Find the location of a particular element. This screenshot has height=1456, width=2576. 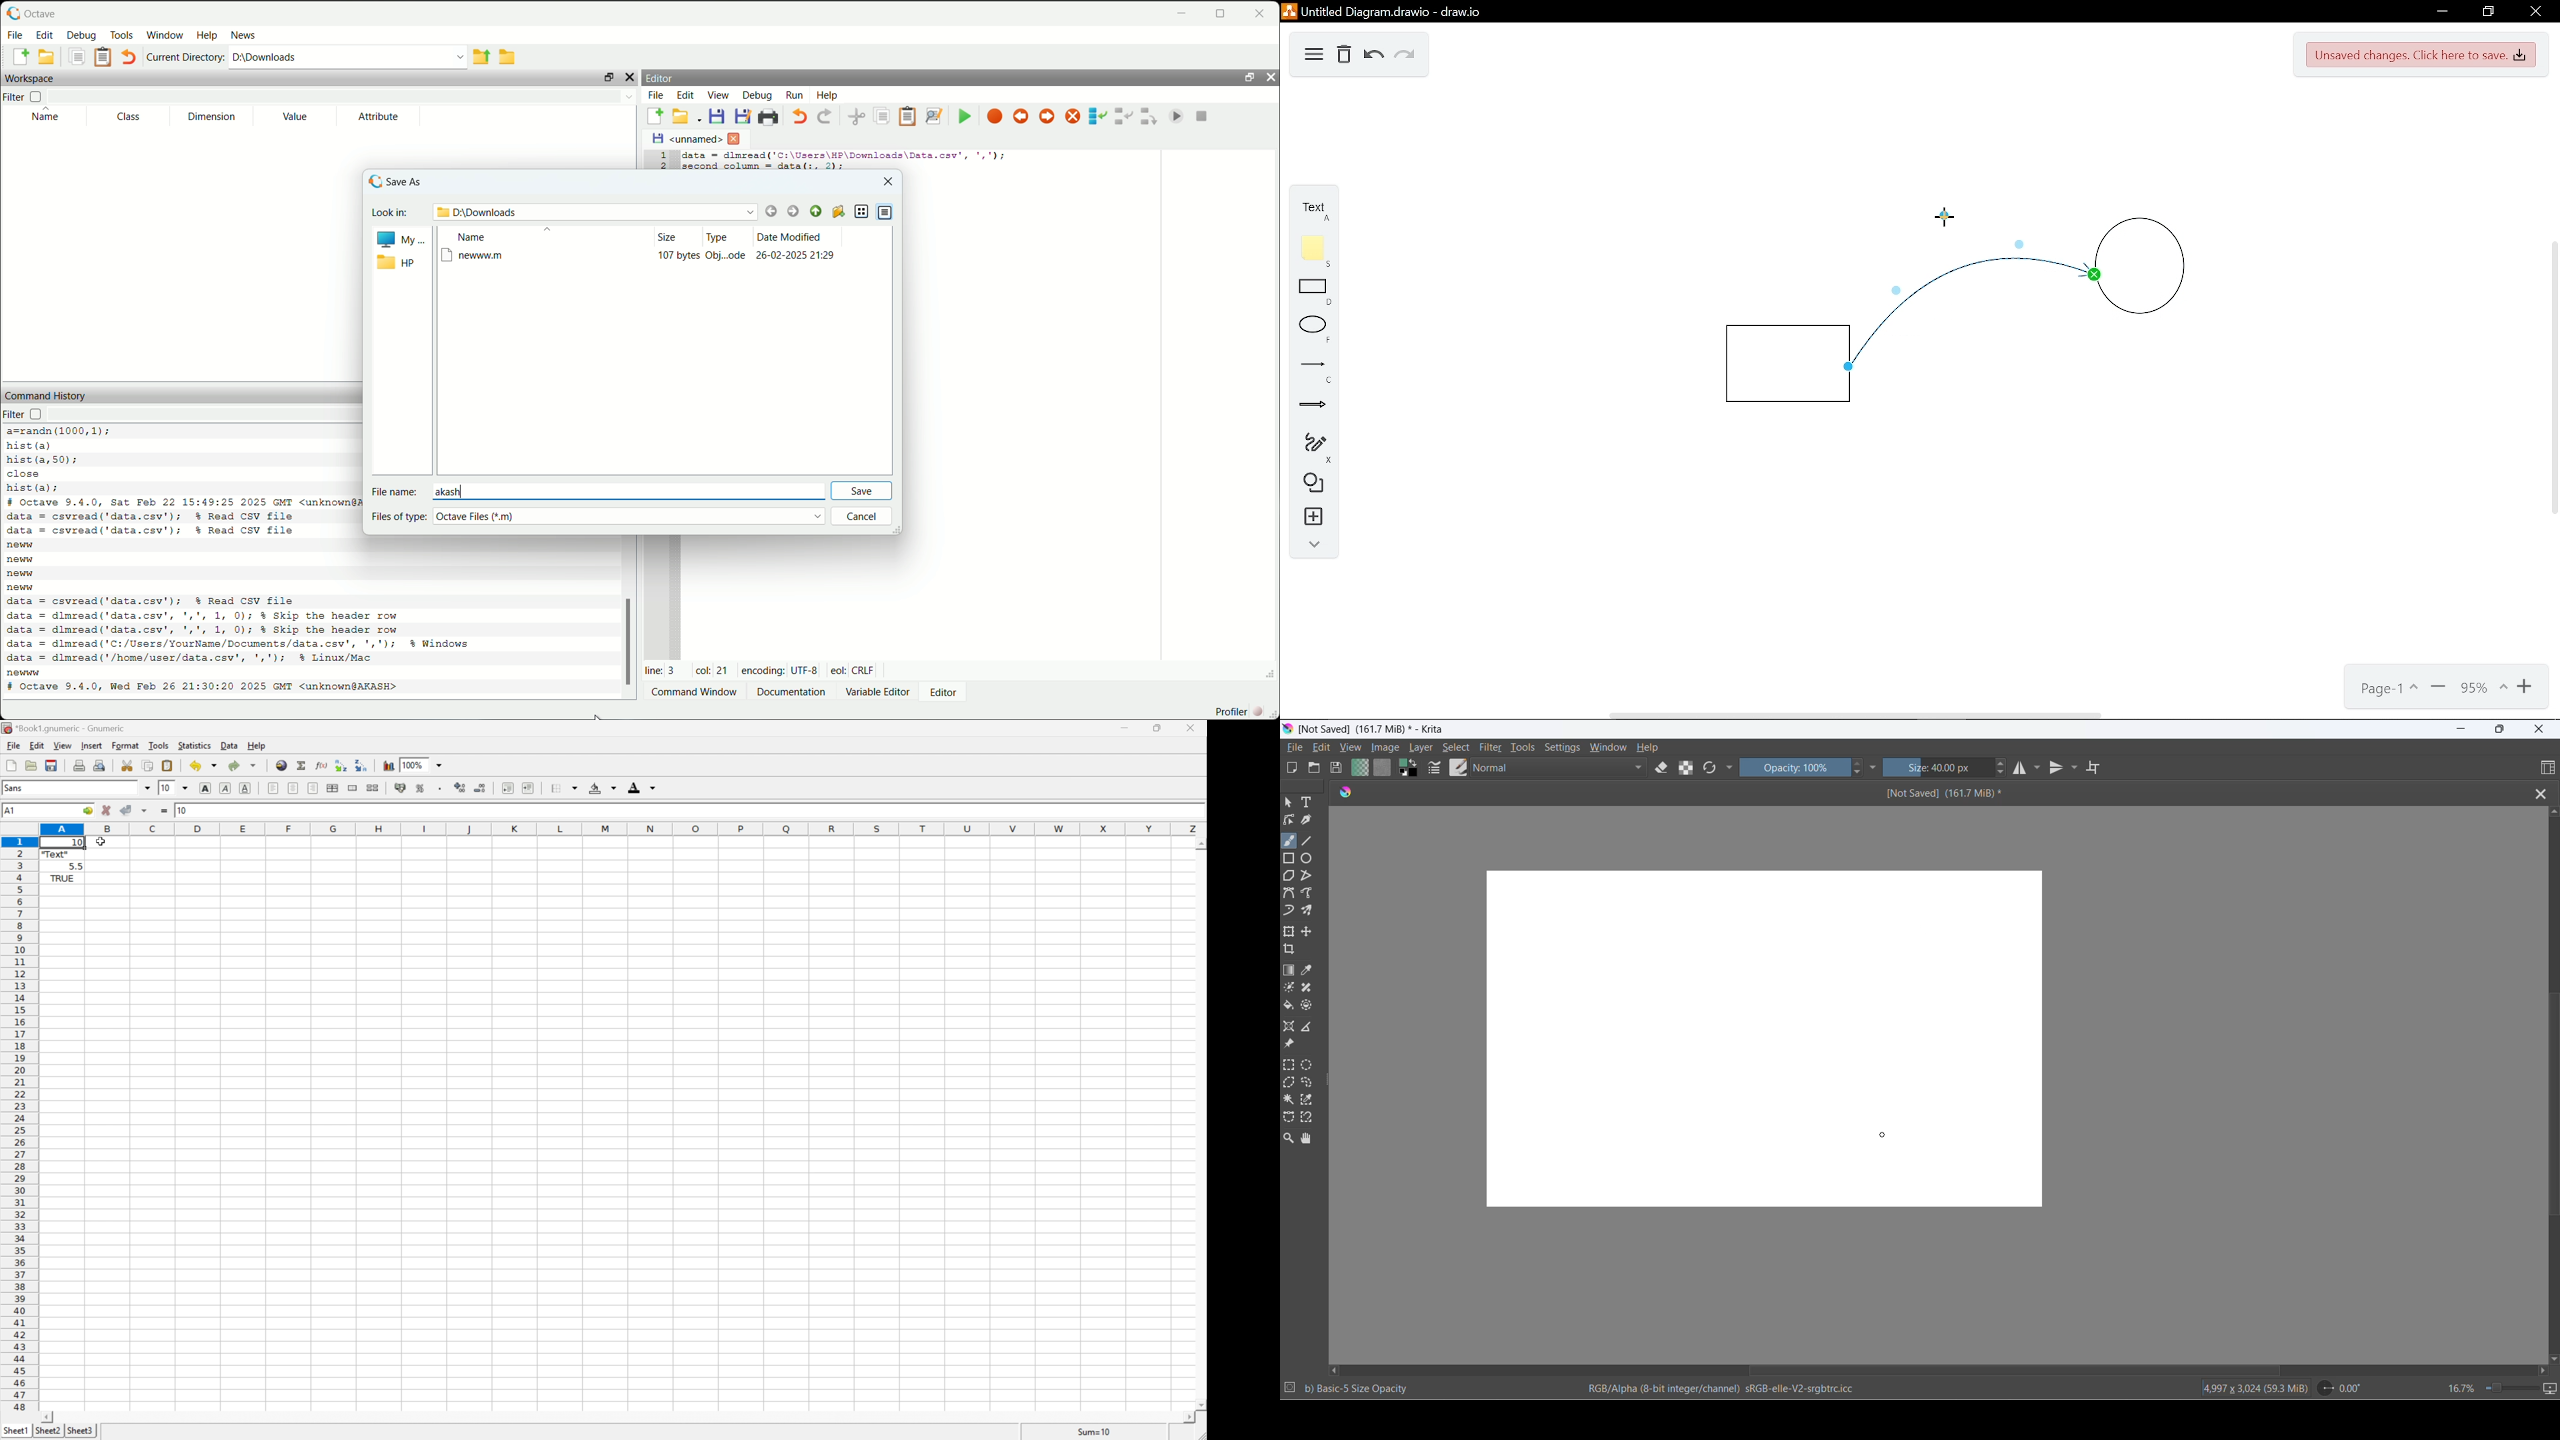

Sheet1 is located at coordinates (14, 1431).